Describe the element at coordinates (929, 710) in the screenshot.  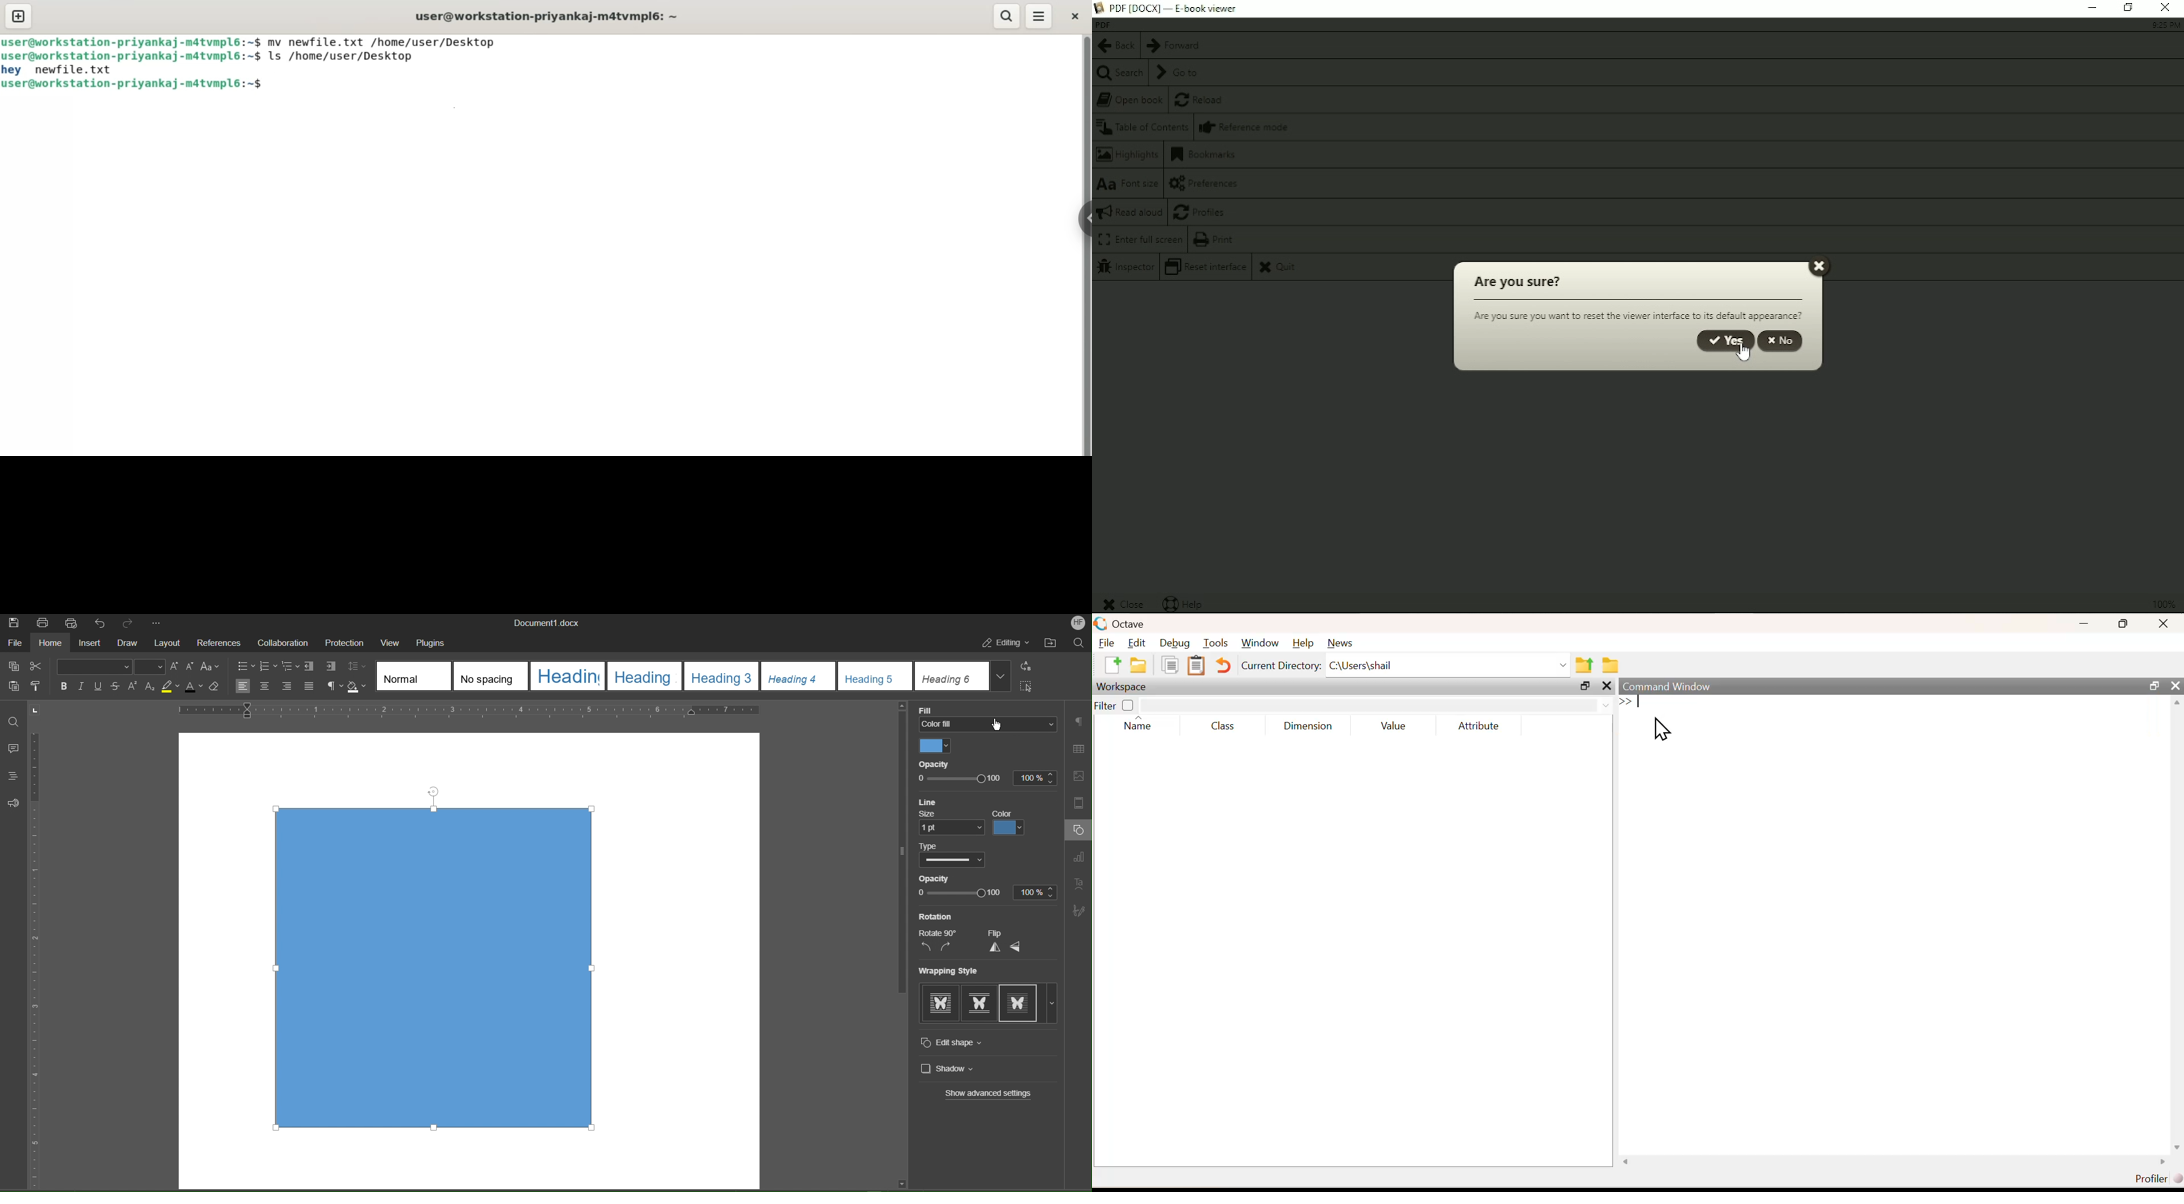
I see `Fill` at that location.